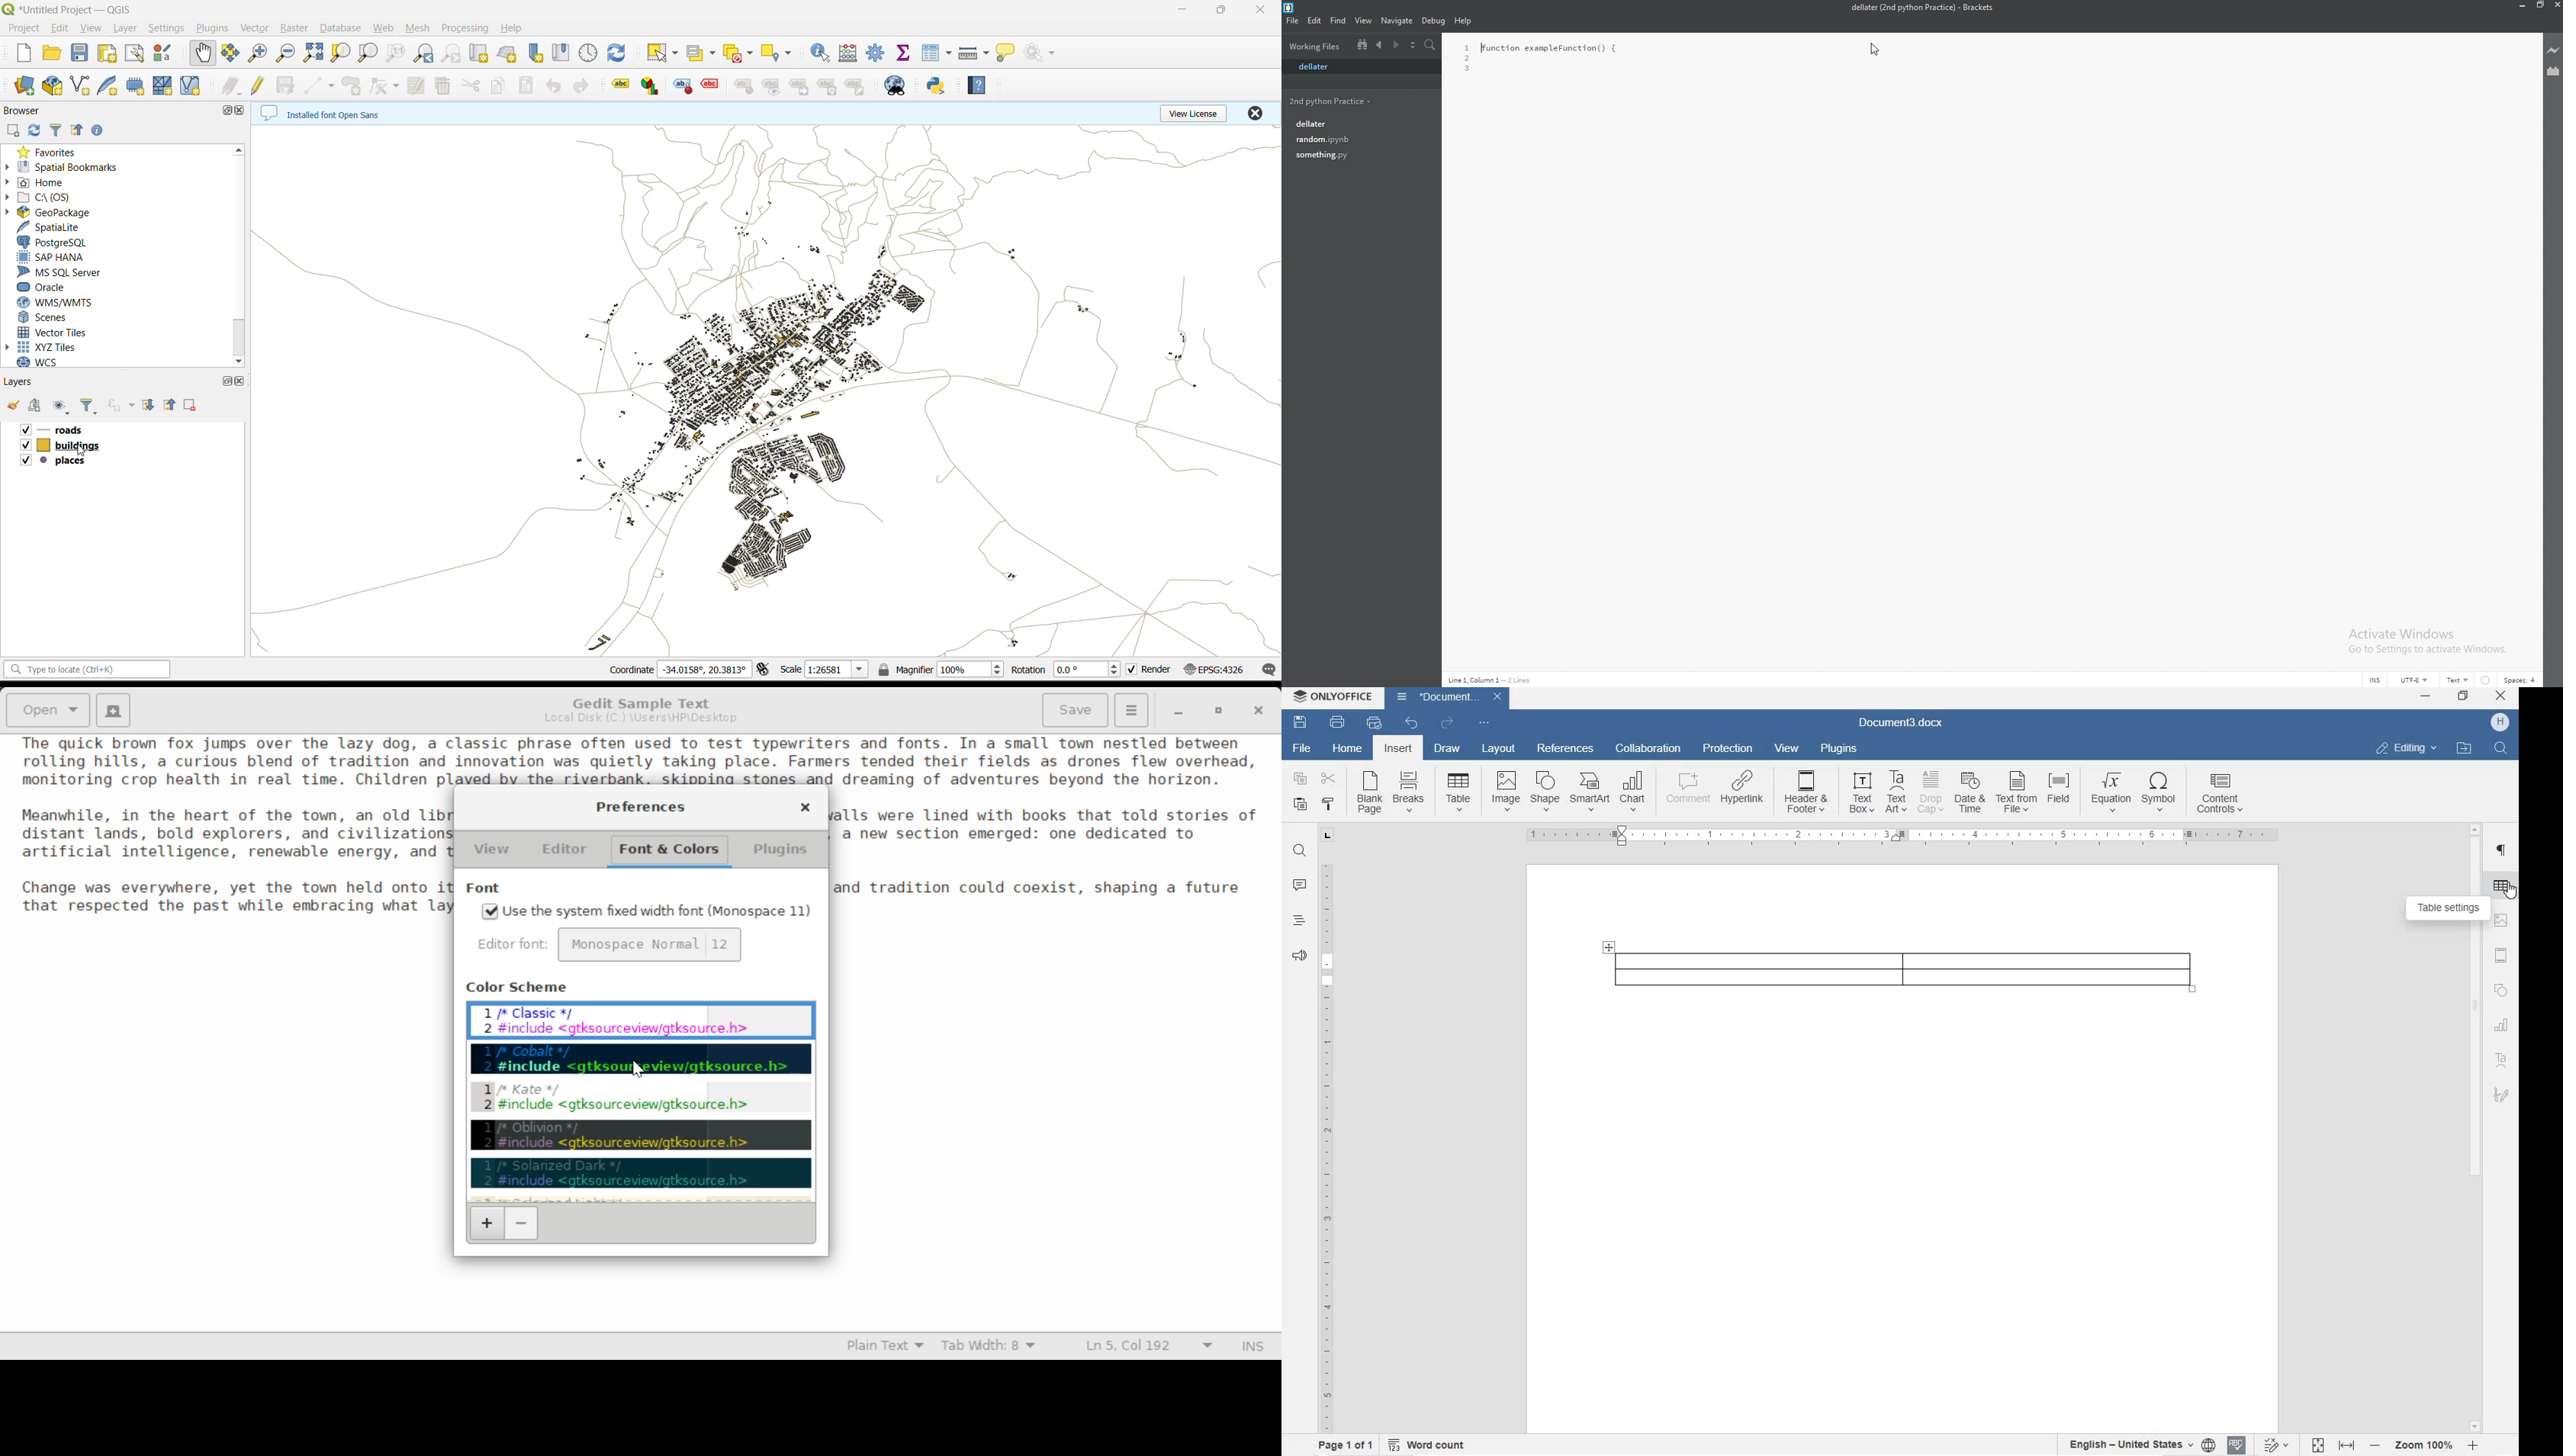 This screenshot has height=1456, width=2576. Describe the element at coordinates (2137, 1443) in the screenshot. I see `SET TEXT OR DOCUMENT LANGUAGE` at that location.